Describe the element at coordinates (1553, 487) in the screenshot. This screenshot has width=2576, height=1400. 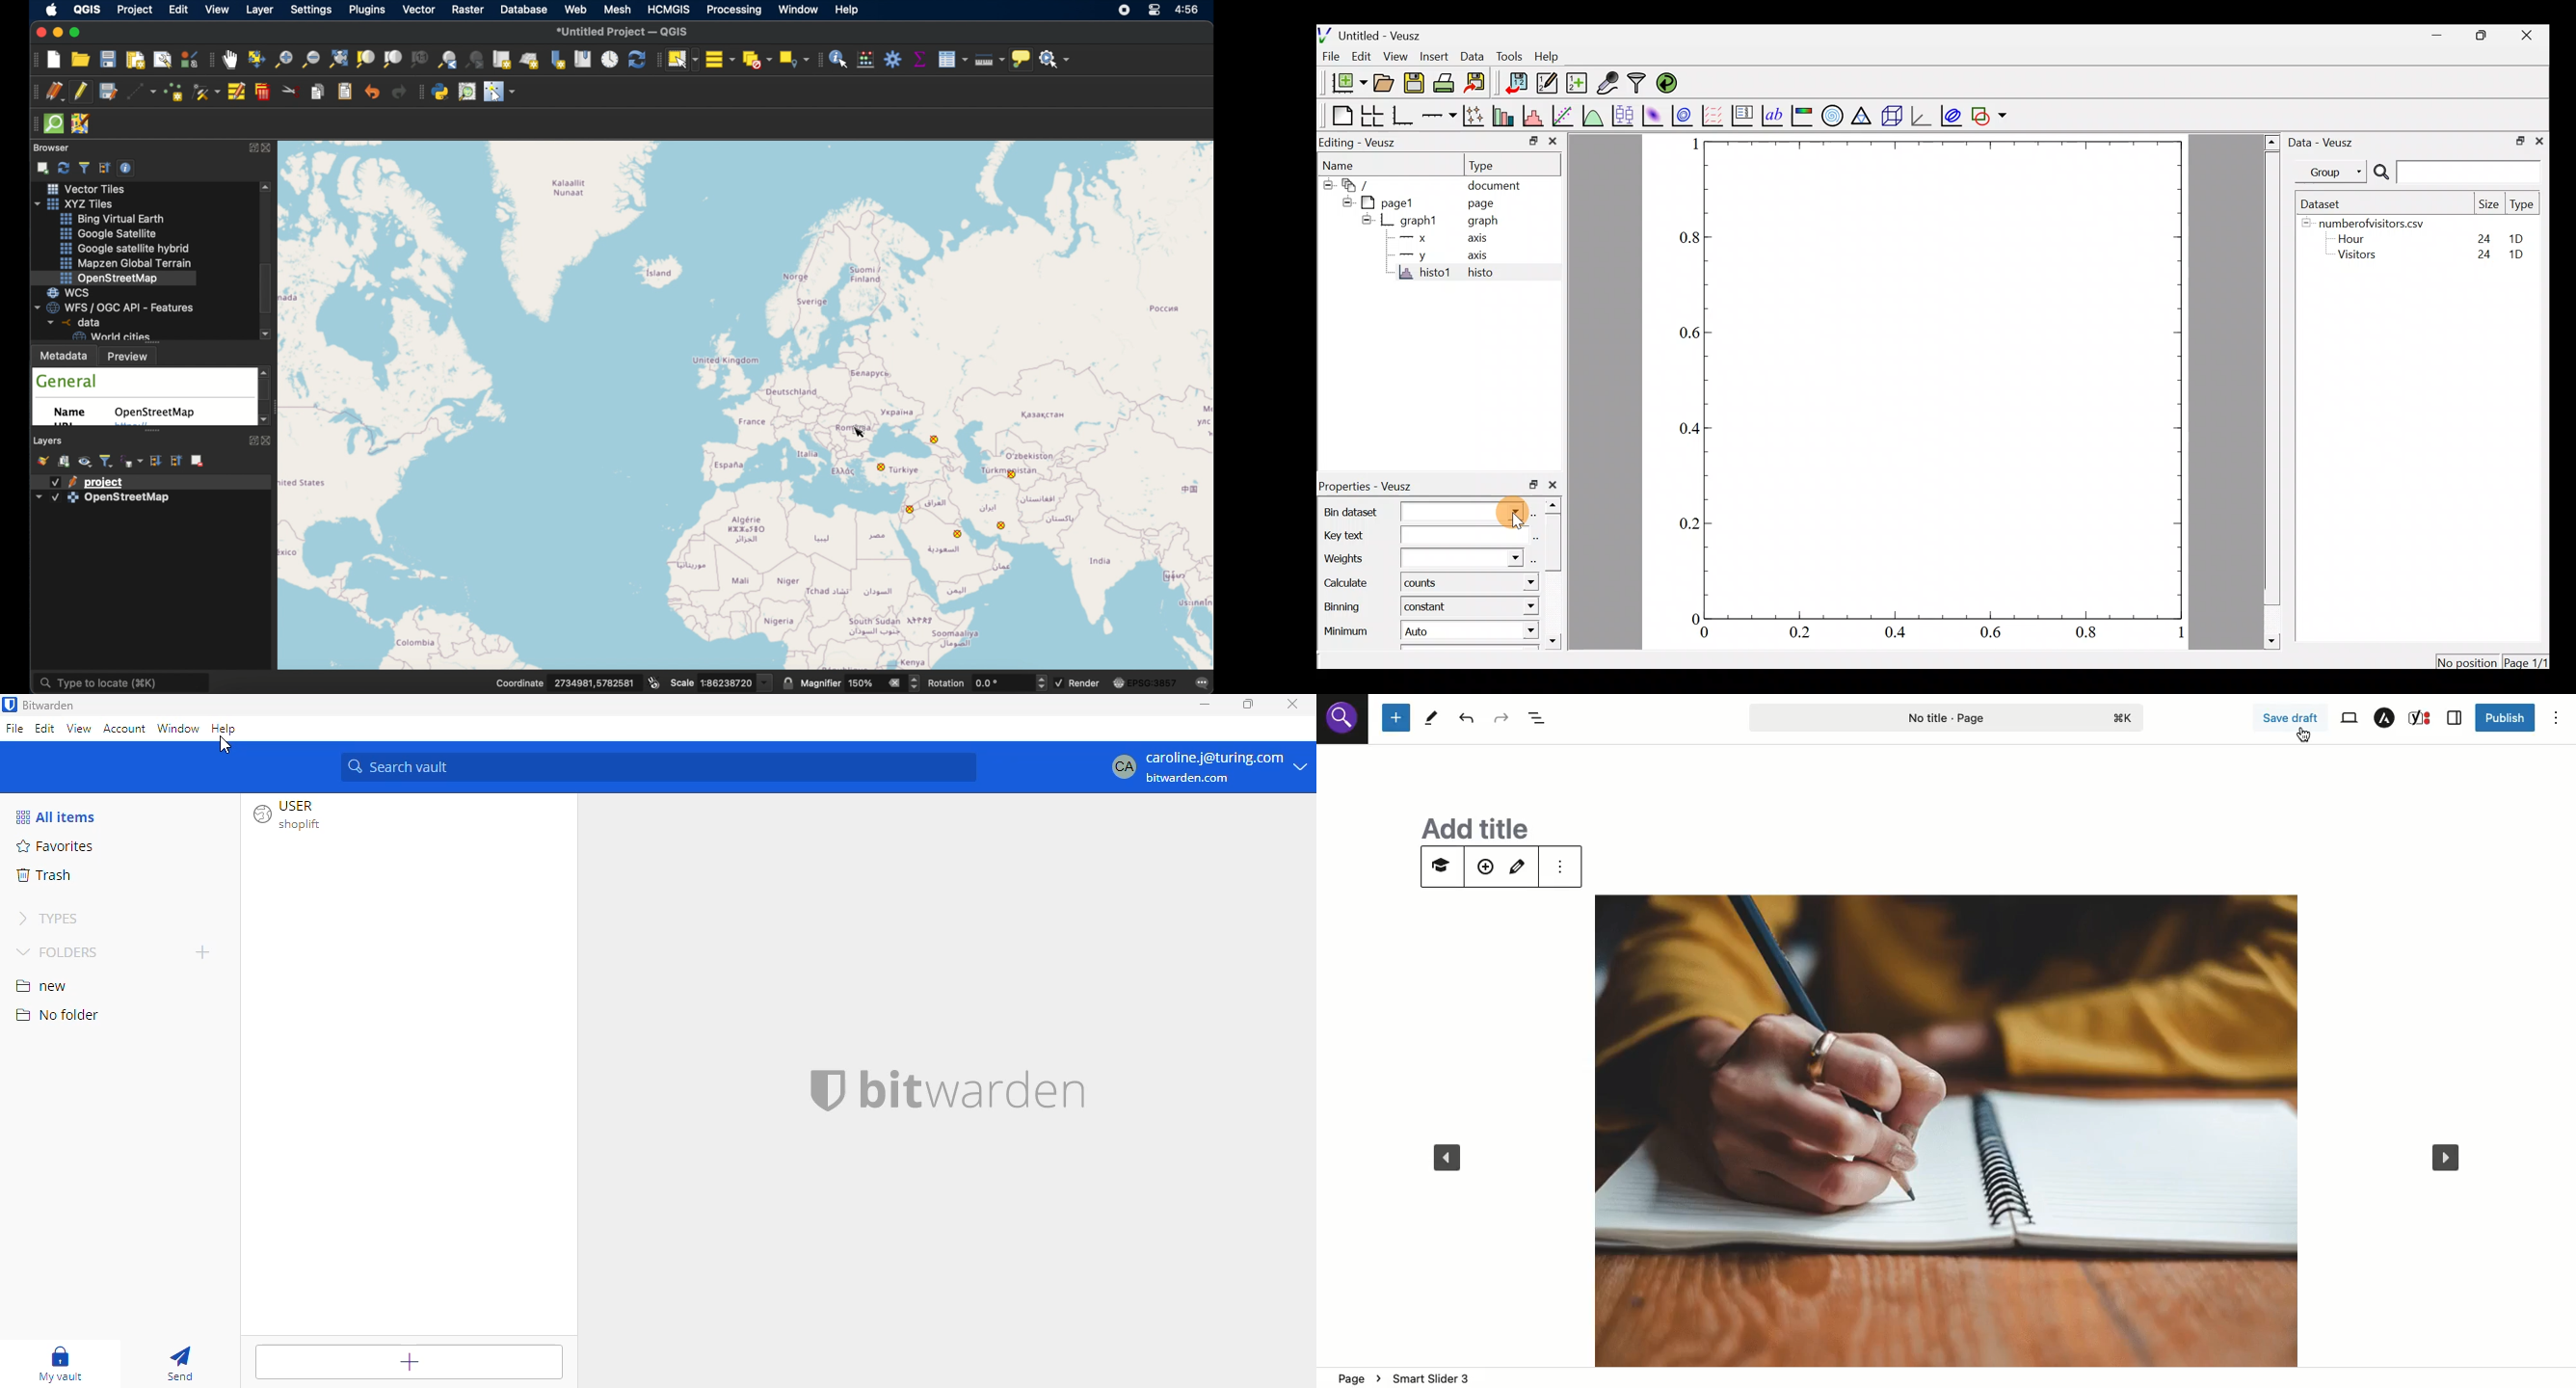
I see `close` at that location.